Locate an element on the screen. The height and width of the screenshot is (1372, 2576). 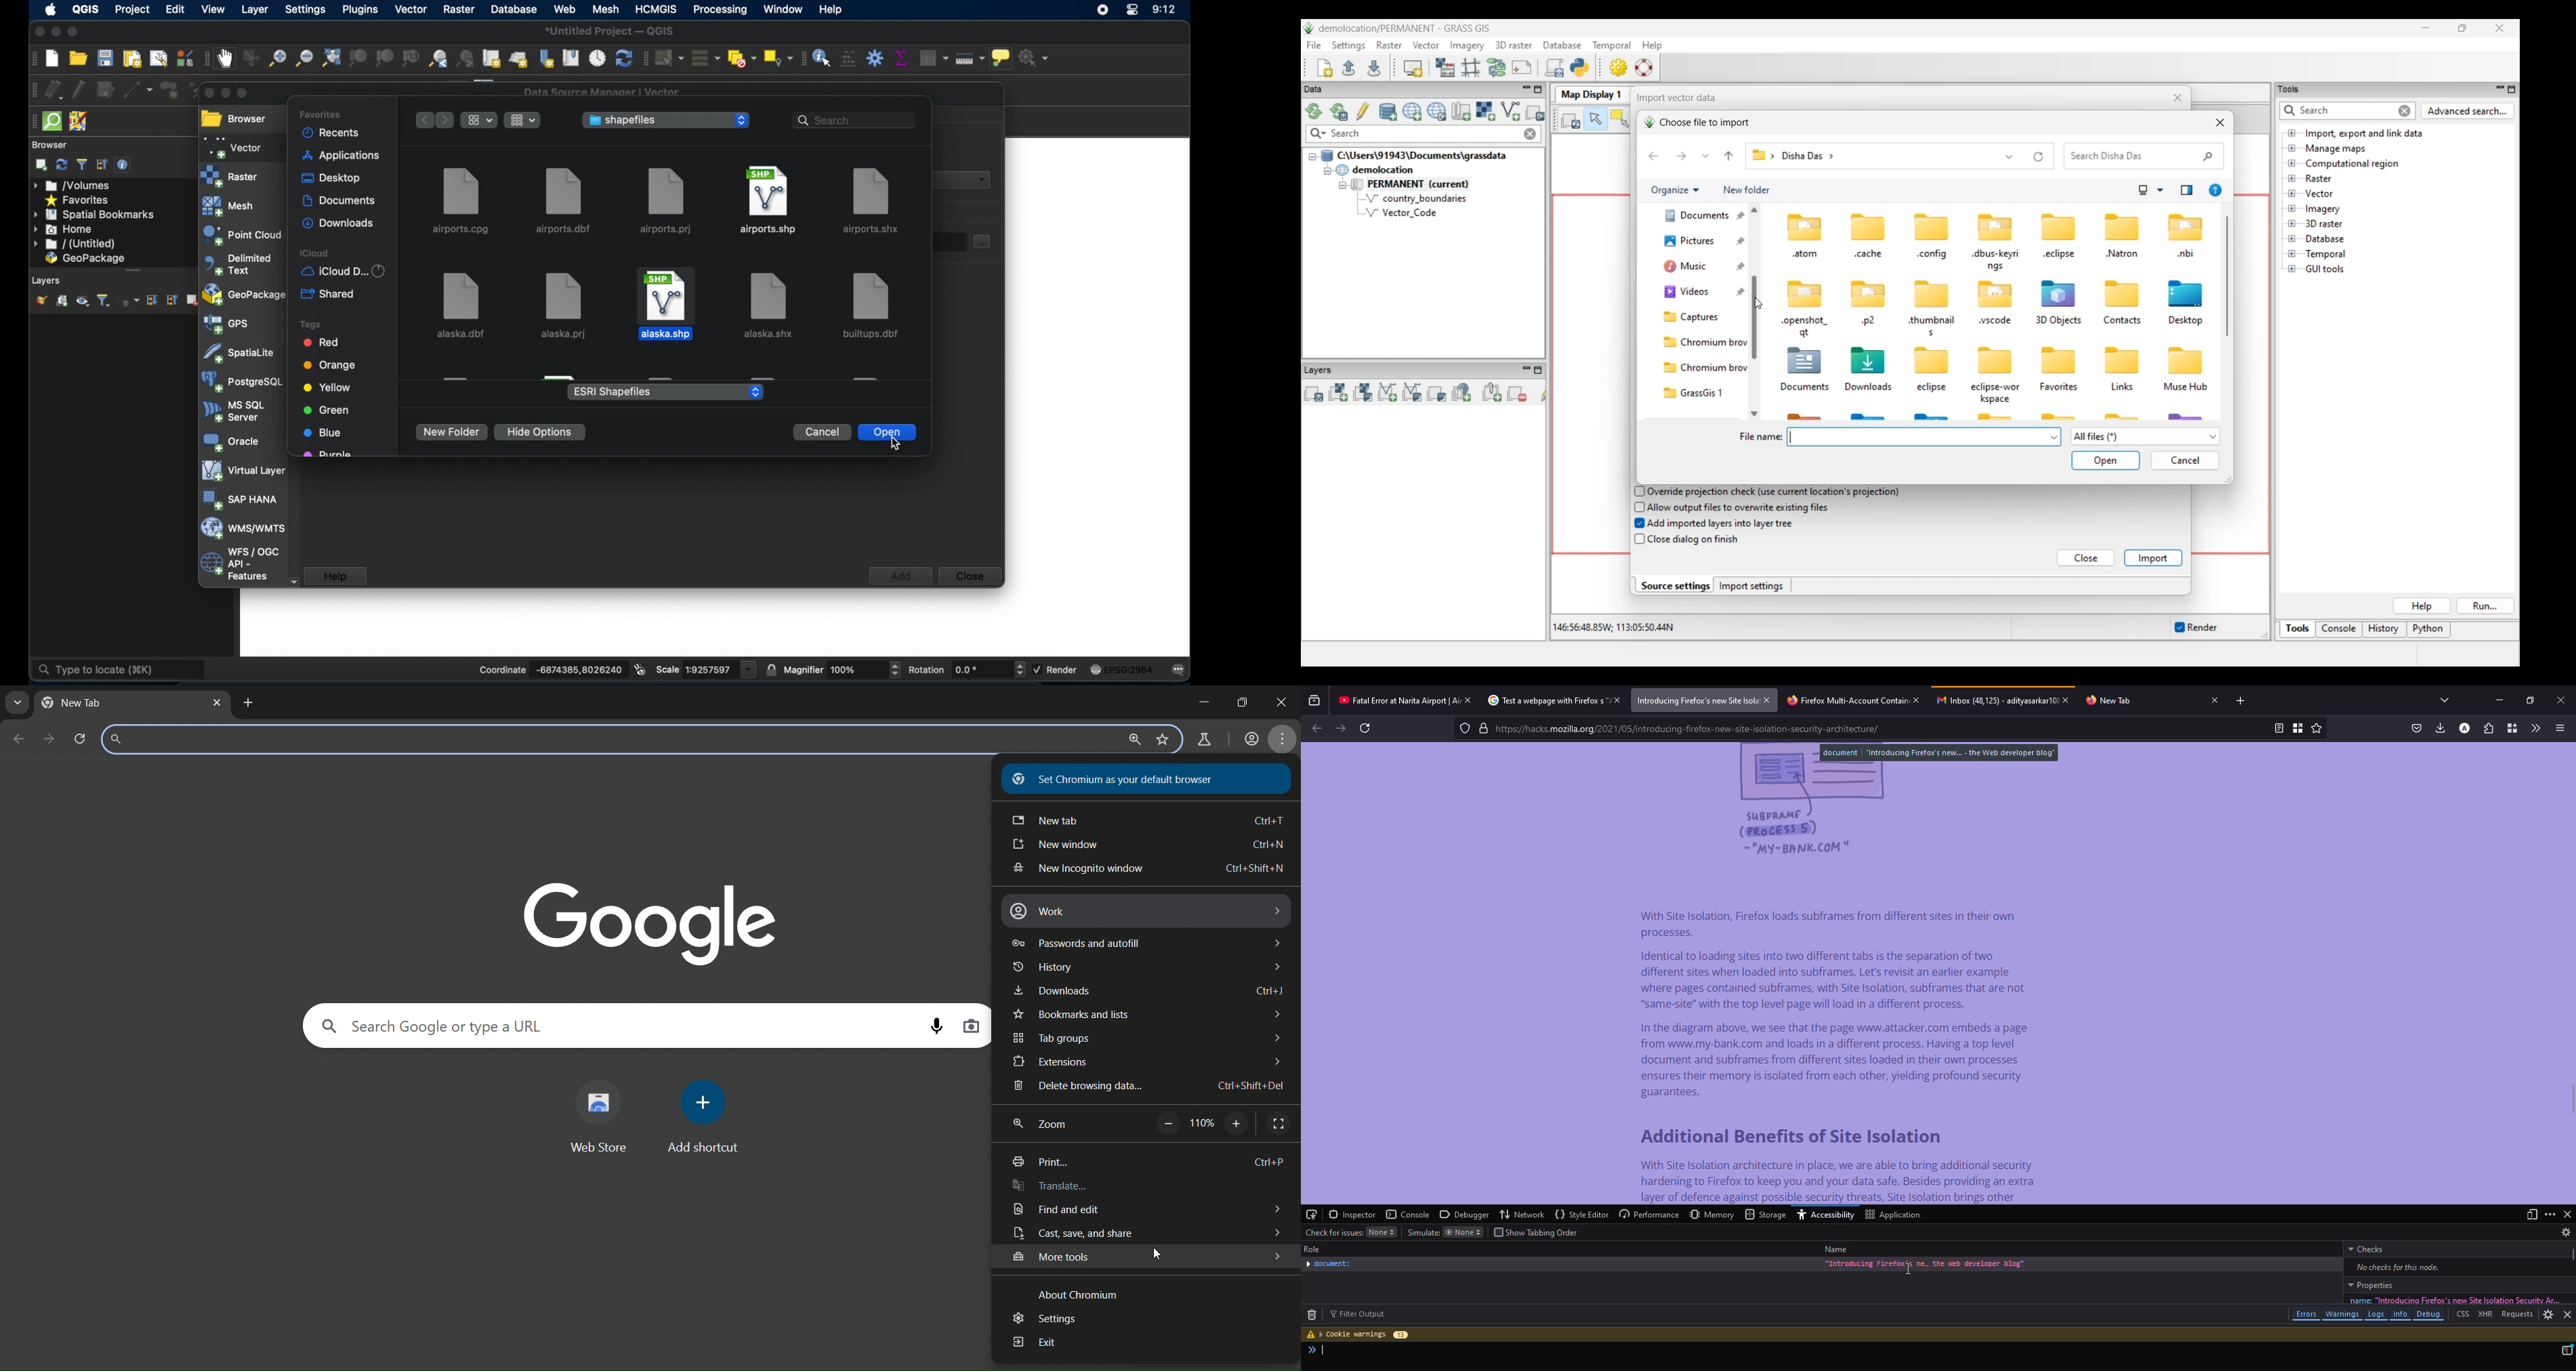
wms/wmts is located at coordinates (242, 529).